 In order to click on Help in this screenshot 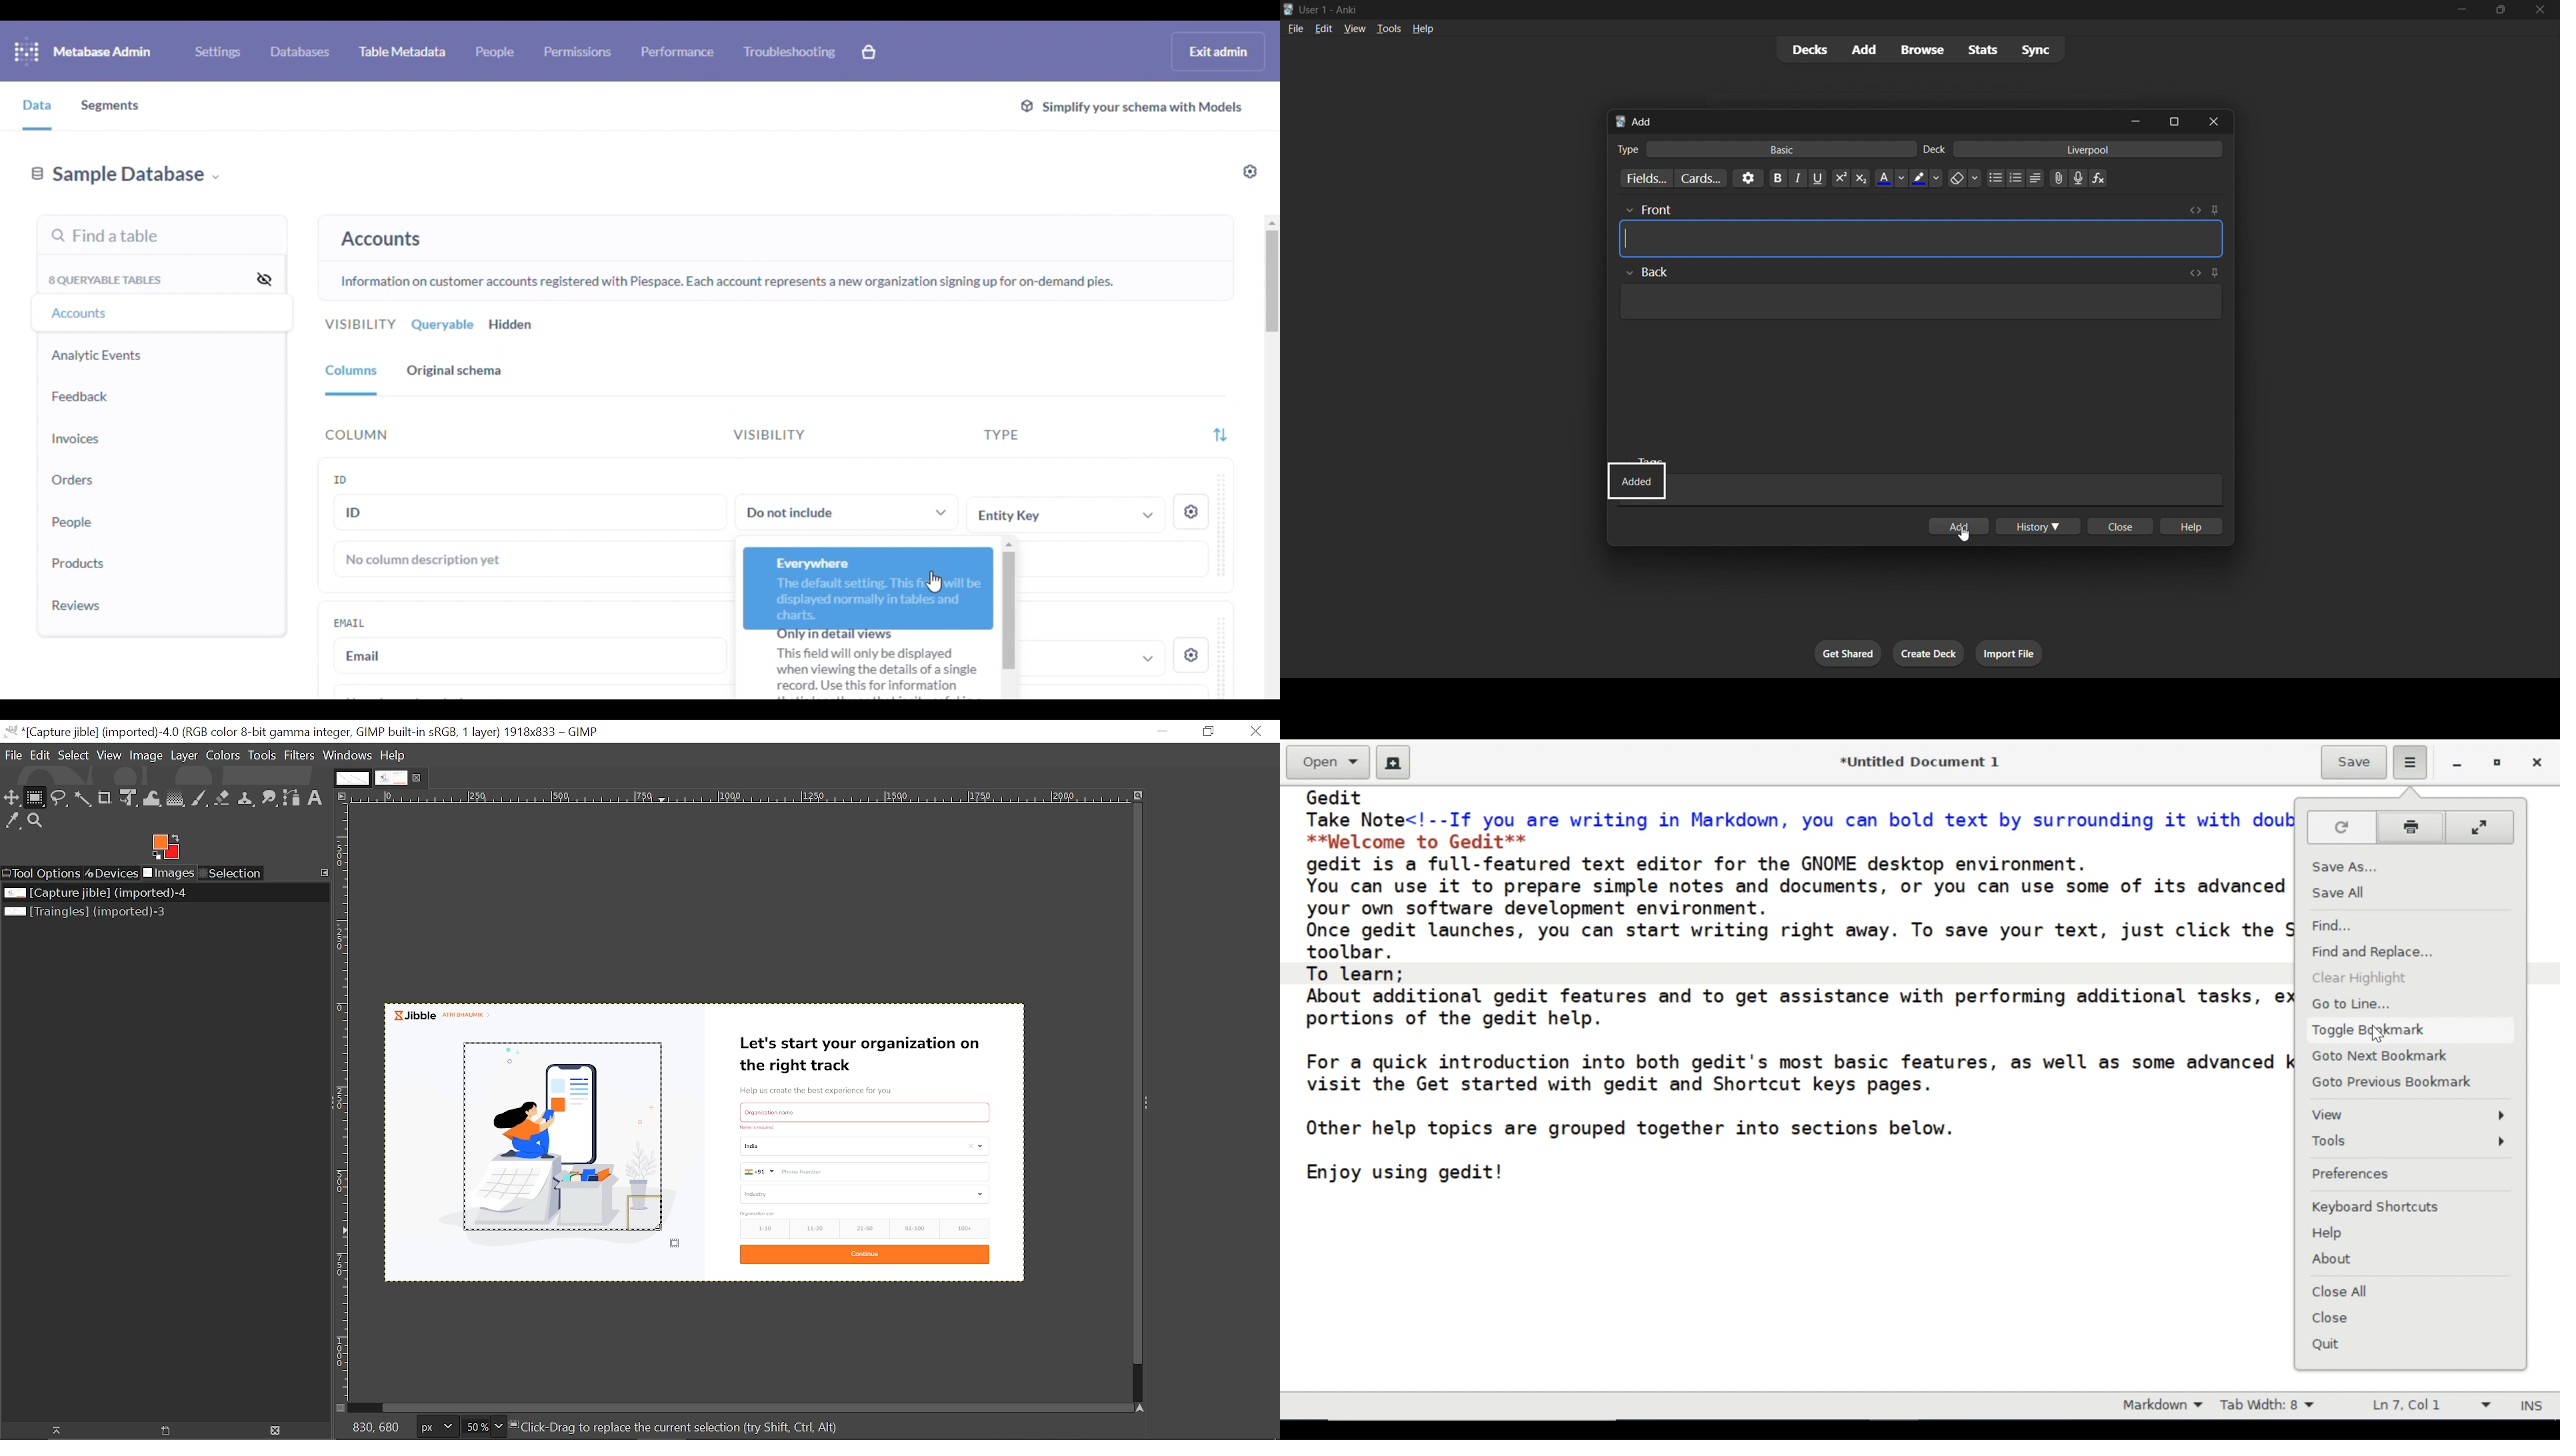, I will do `click(2330, 1233)`.